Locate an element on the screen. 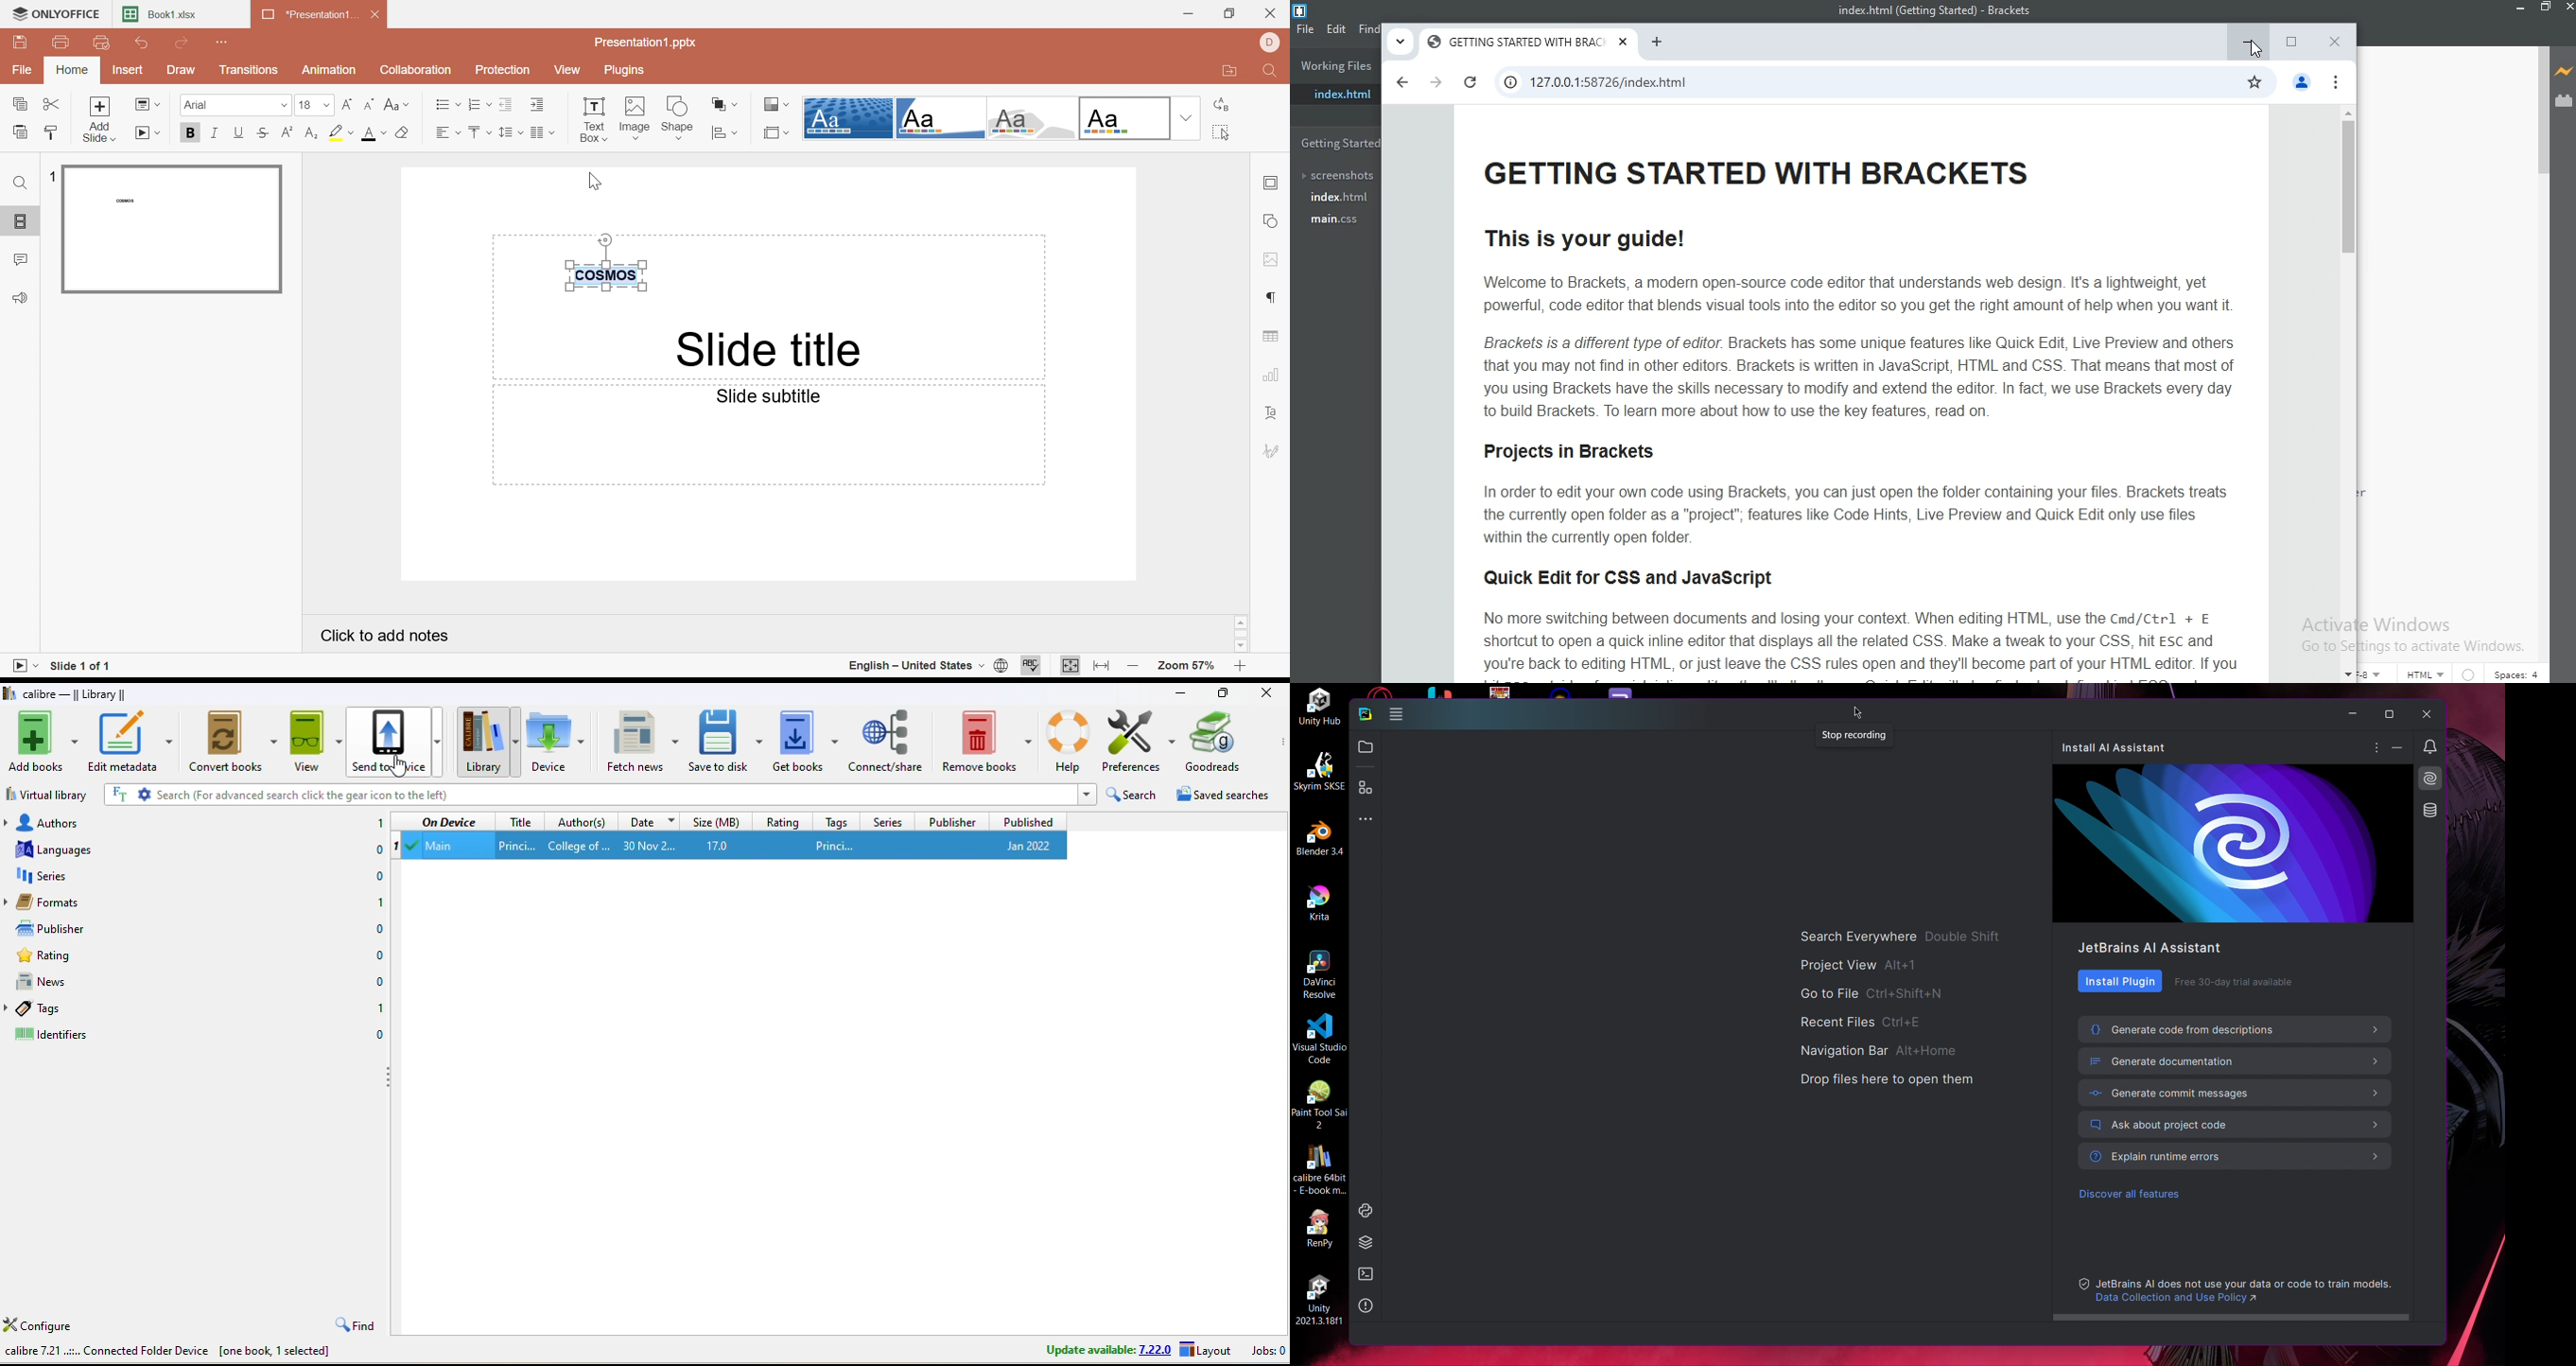 This screenshot has height=1372, width=2576. Problems is located at coordinates (1367, 1306).